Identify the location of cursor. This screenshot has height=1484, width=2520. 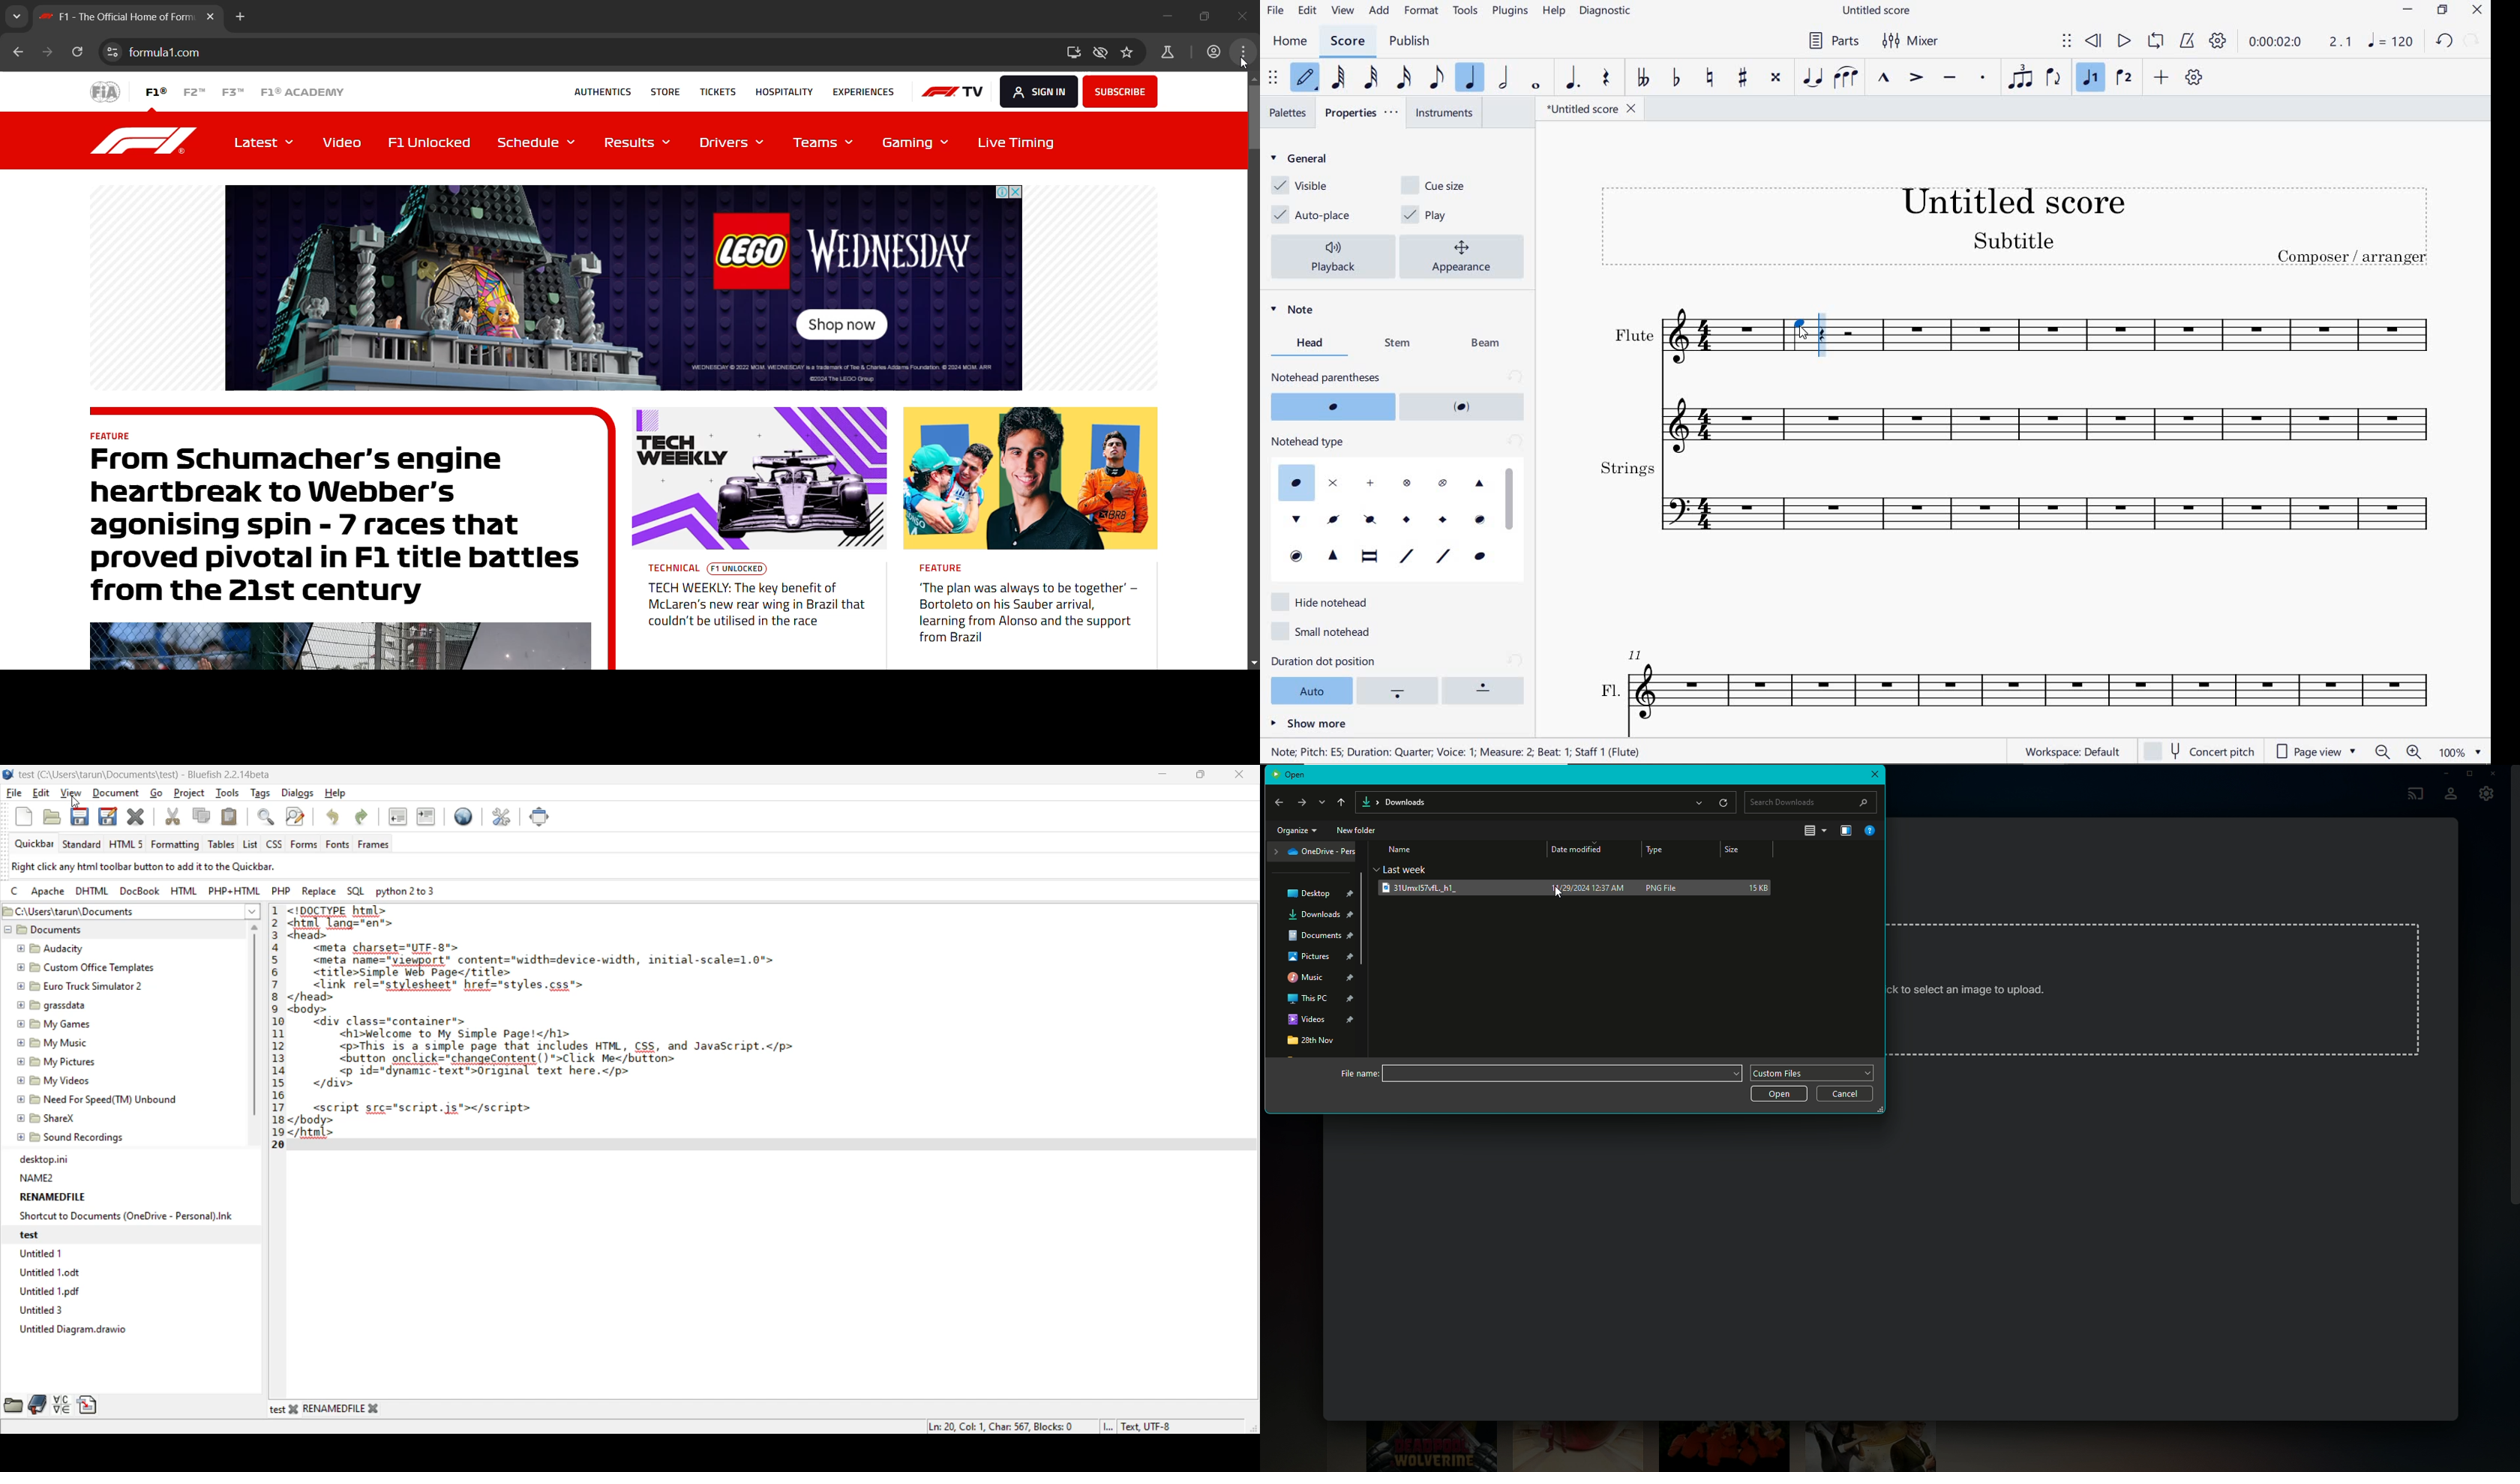
(1810, 334).